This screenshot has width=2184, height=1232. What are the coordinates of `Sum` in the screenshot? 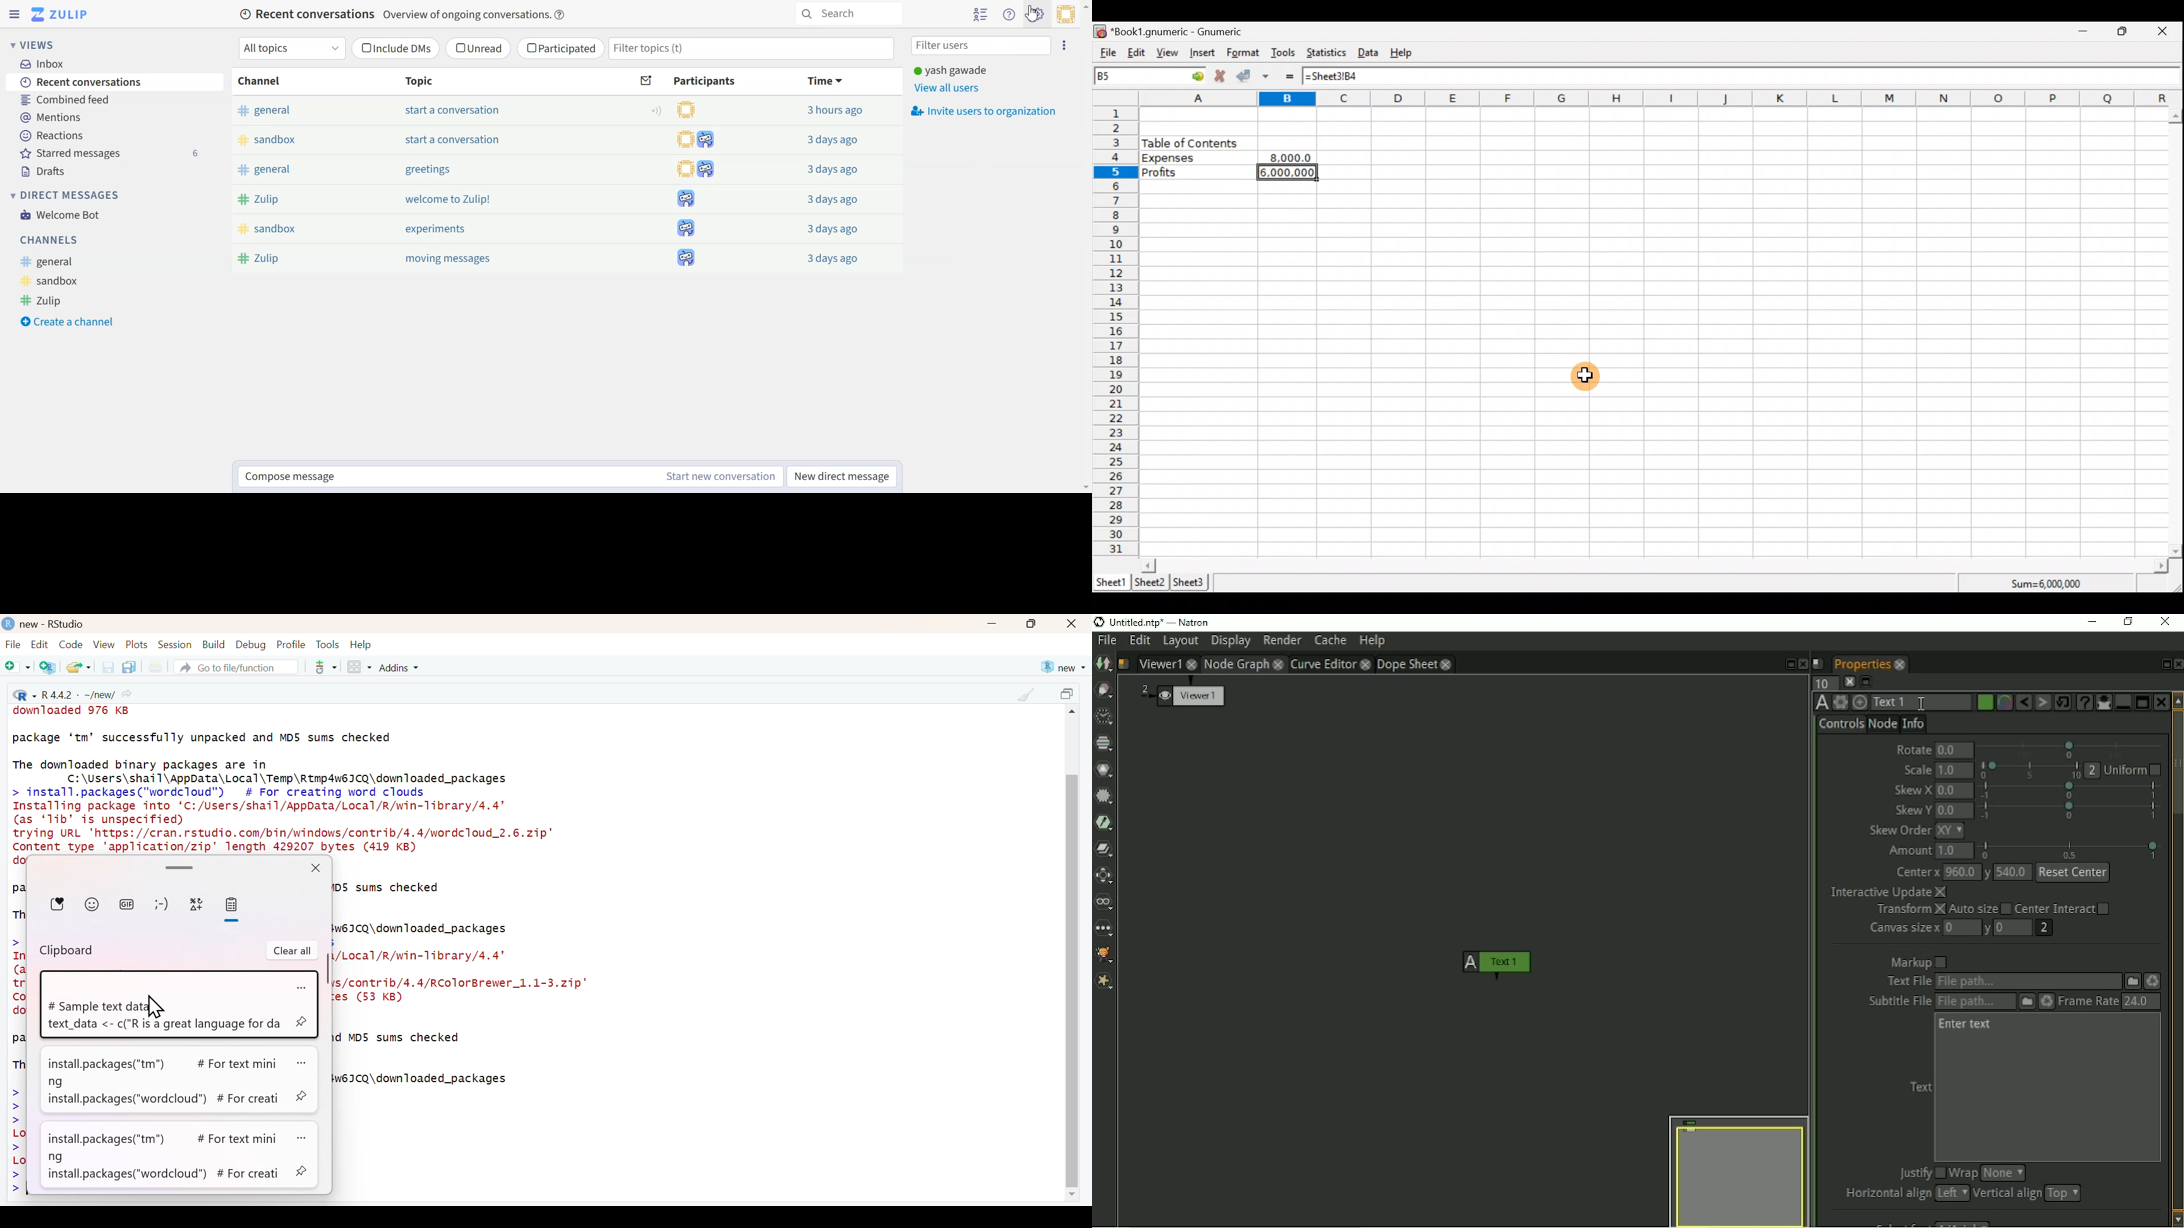 It's located at (2051, 582).